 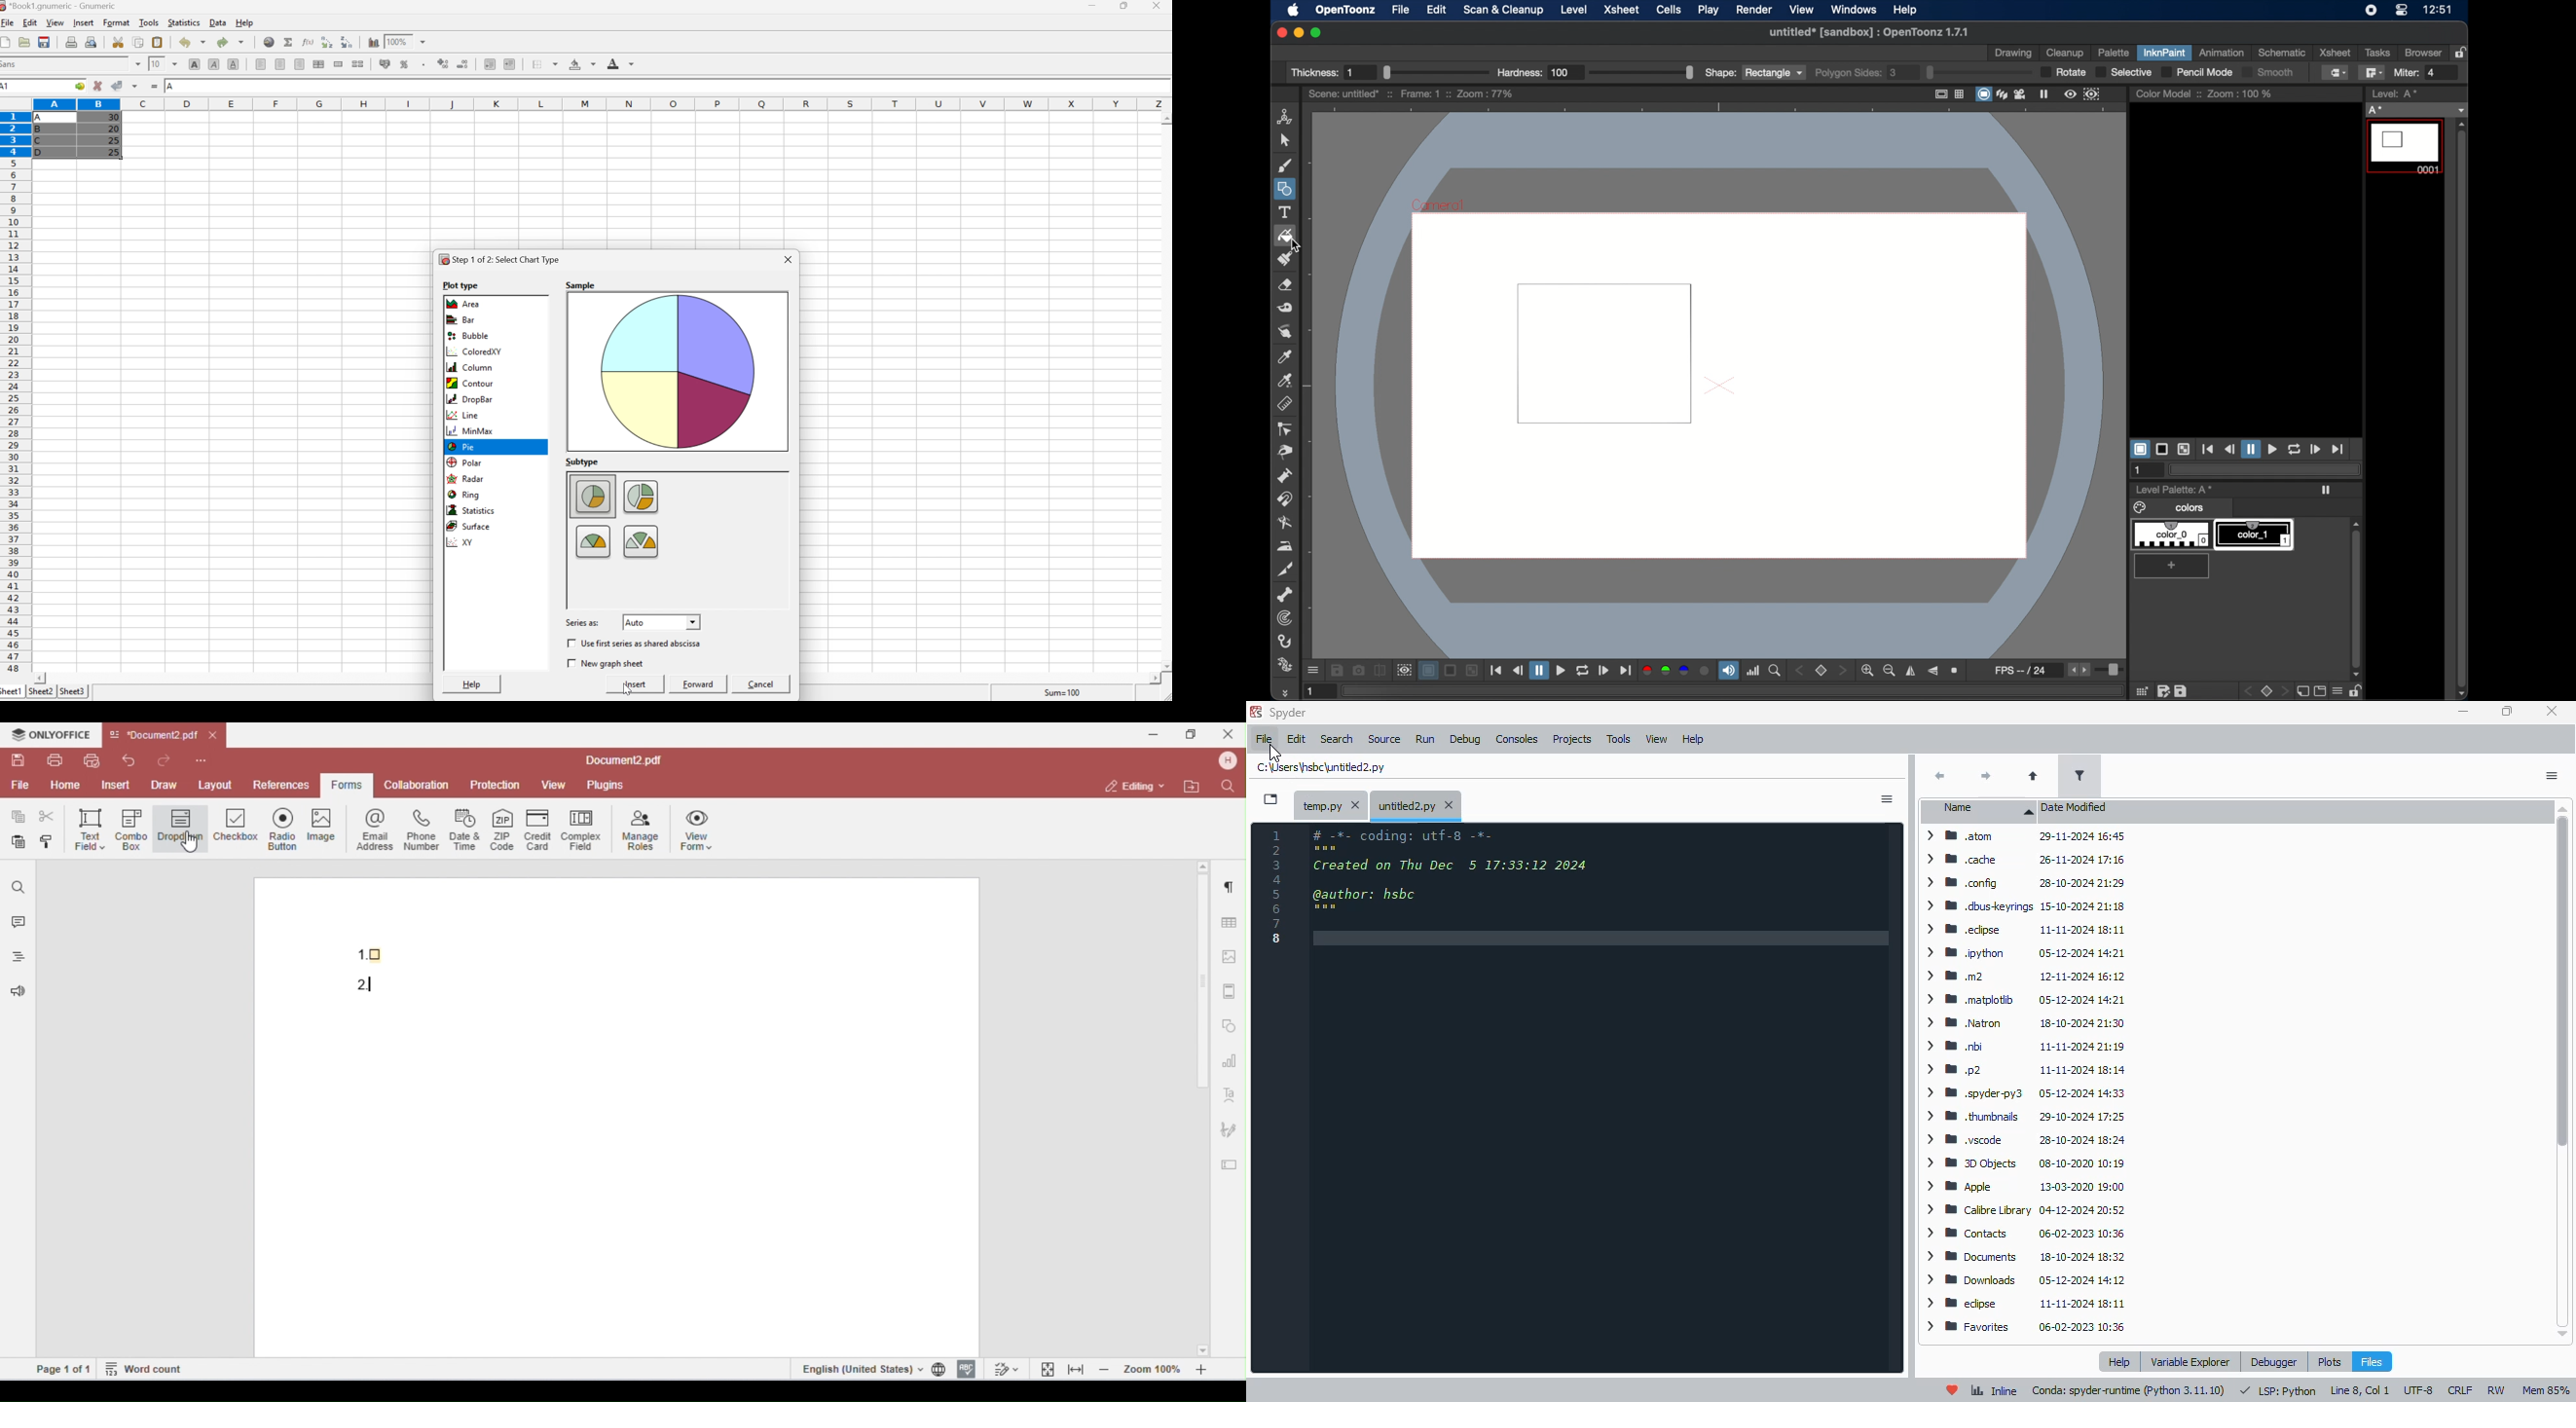 What do you see at coordinates (763, 684) in the screenshot?
I see `Cancel` at bounding box center [763, 684].